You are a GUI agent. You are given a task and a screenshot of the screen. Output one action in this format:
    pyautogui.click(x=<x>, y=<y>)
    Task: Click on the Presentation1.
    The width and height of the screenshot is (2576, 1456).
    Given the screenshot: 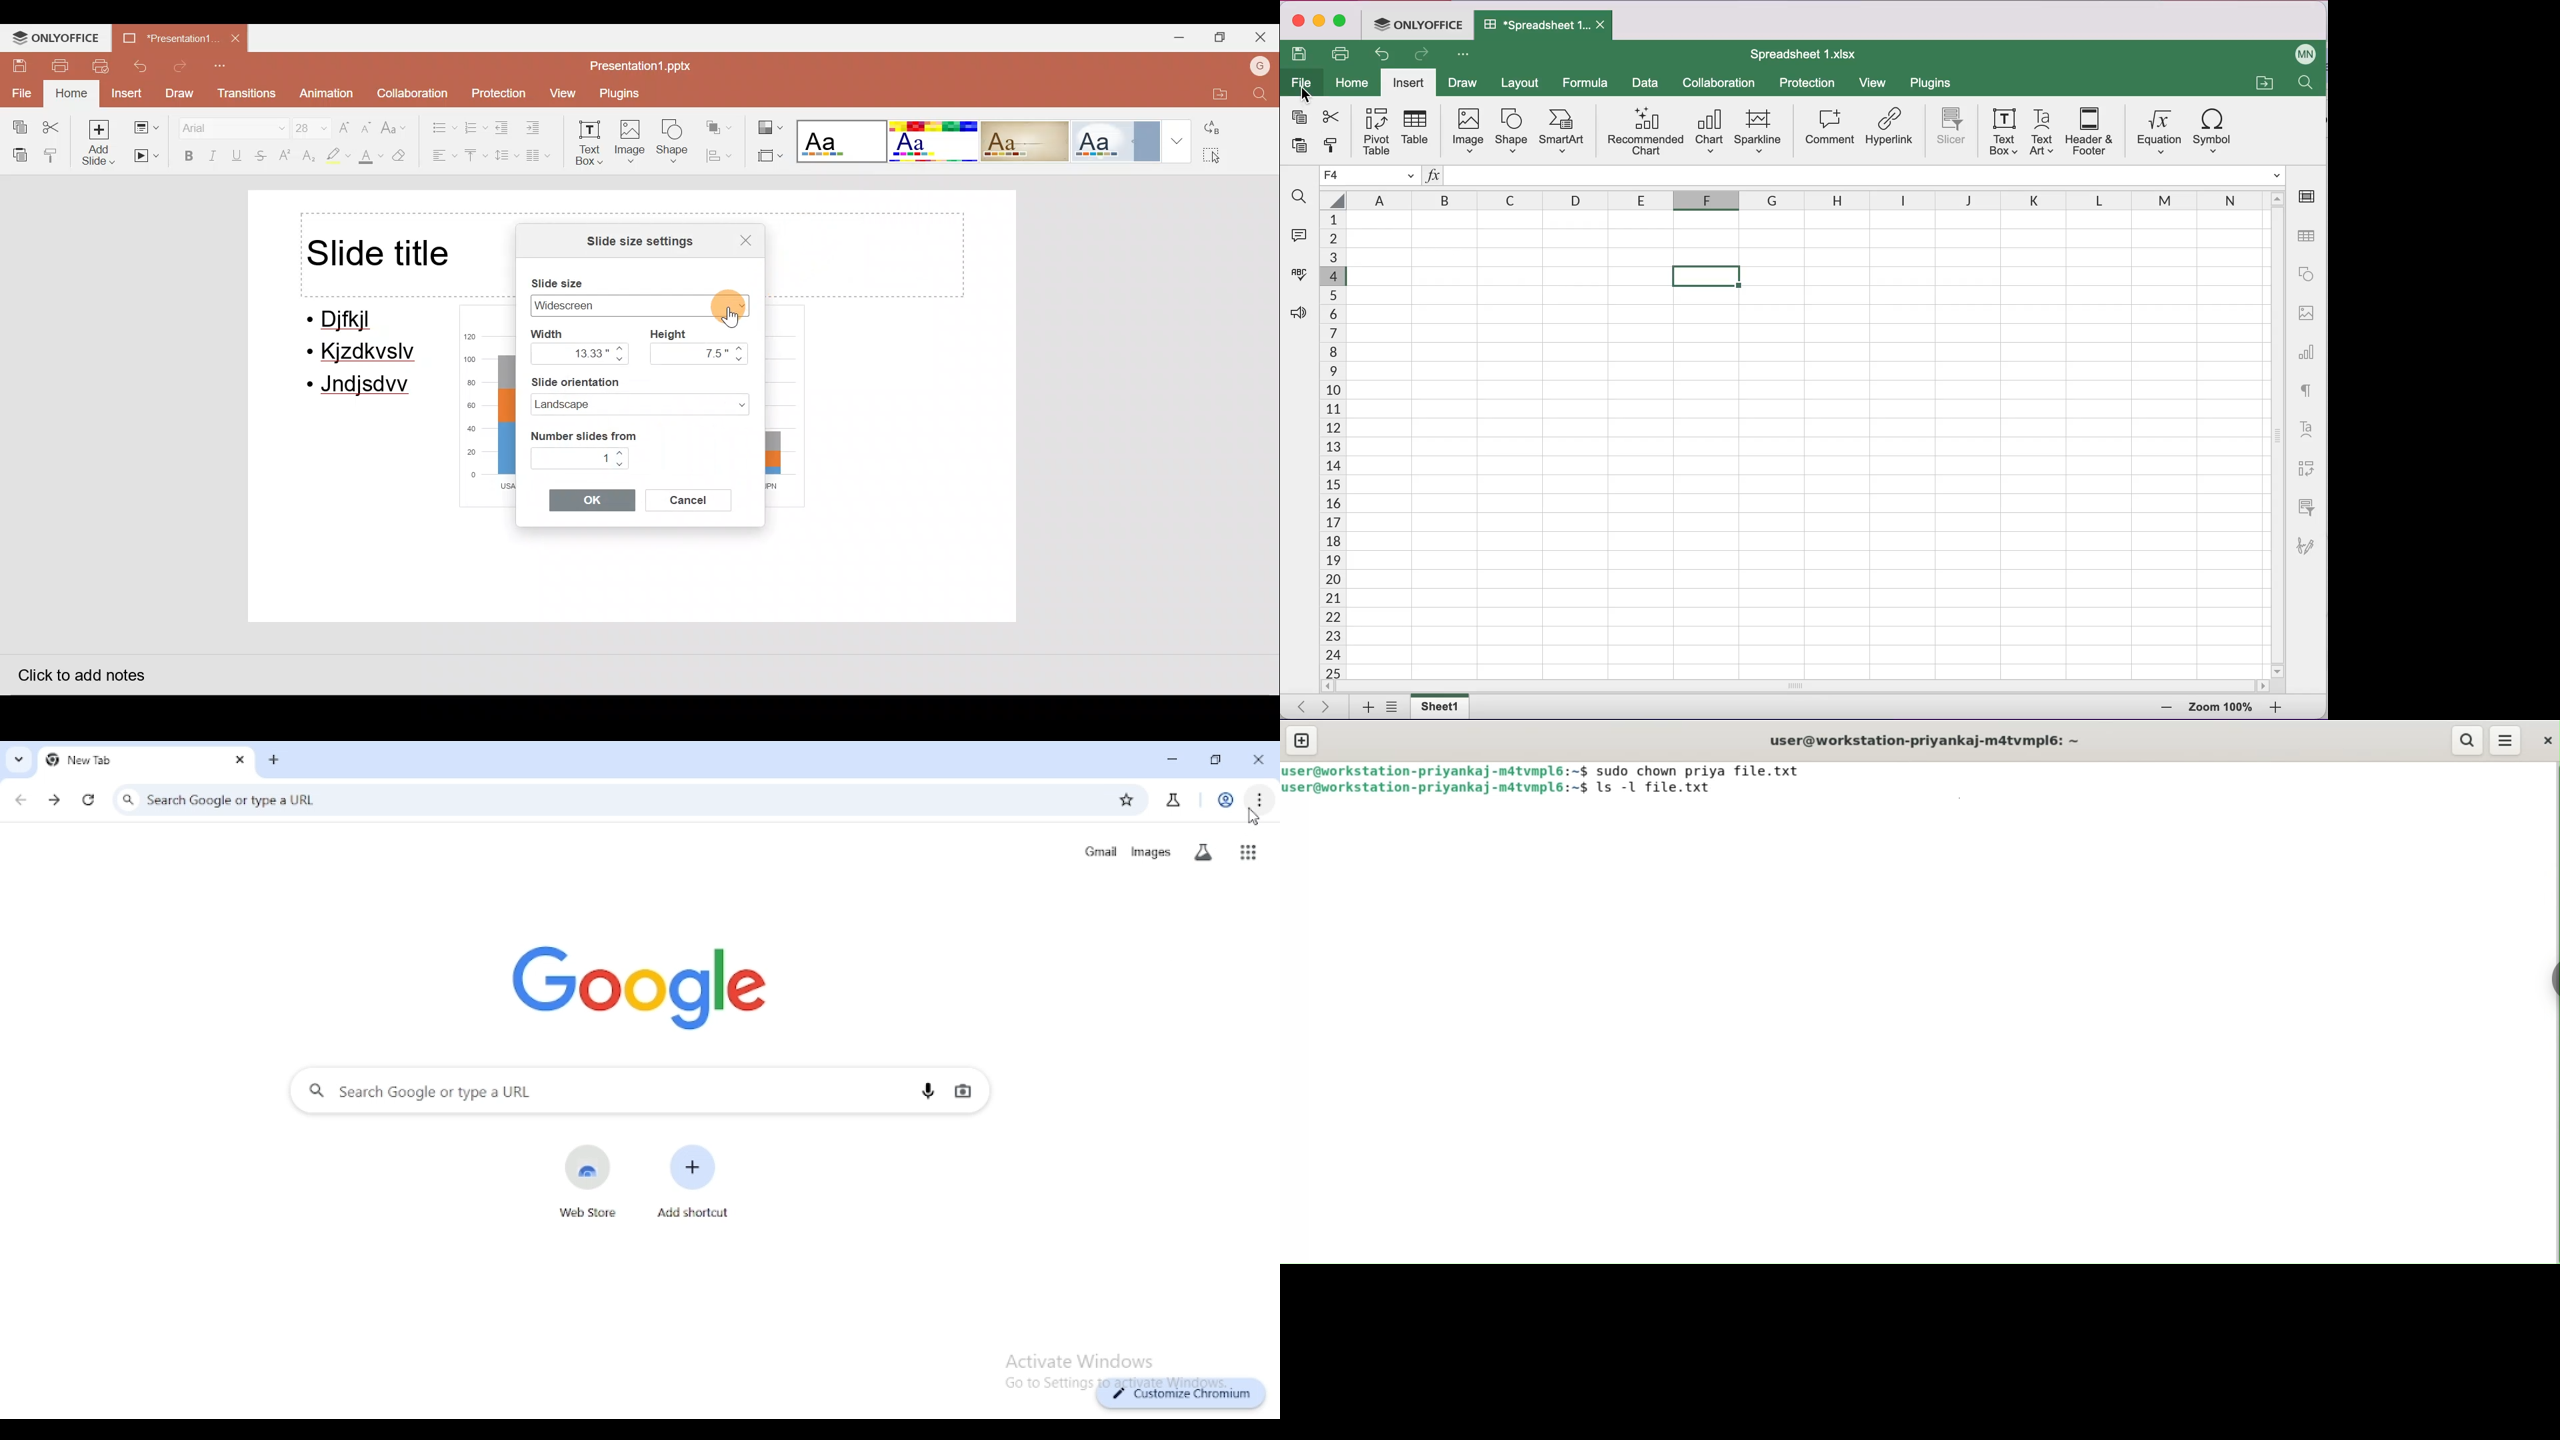 What is the action you would take?
    pyautogui.click(x=169, y=37)
    